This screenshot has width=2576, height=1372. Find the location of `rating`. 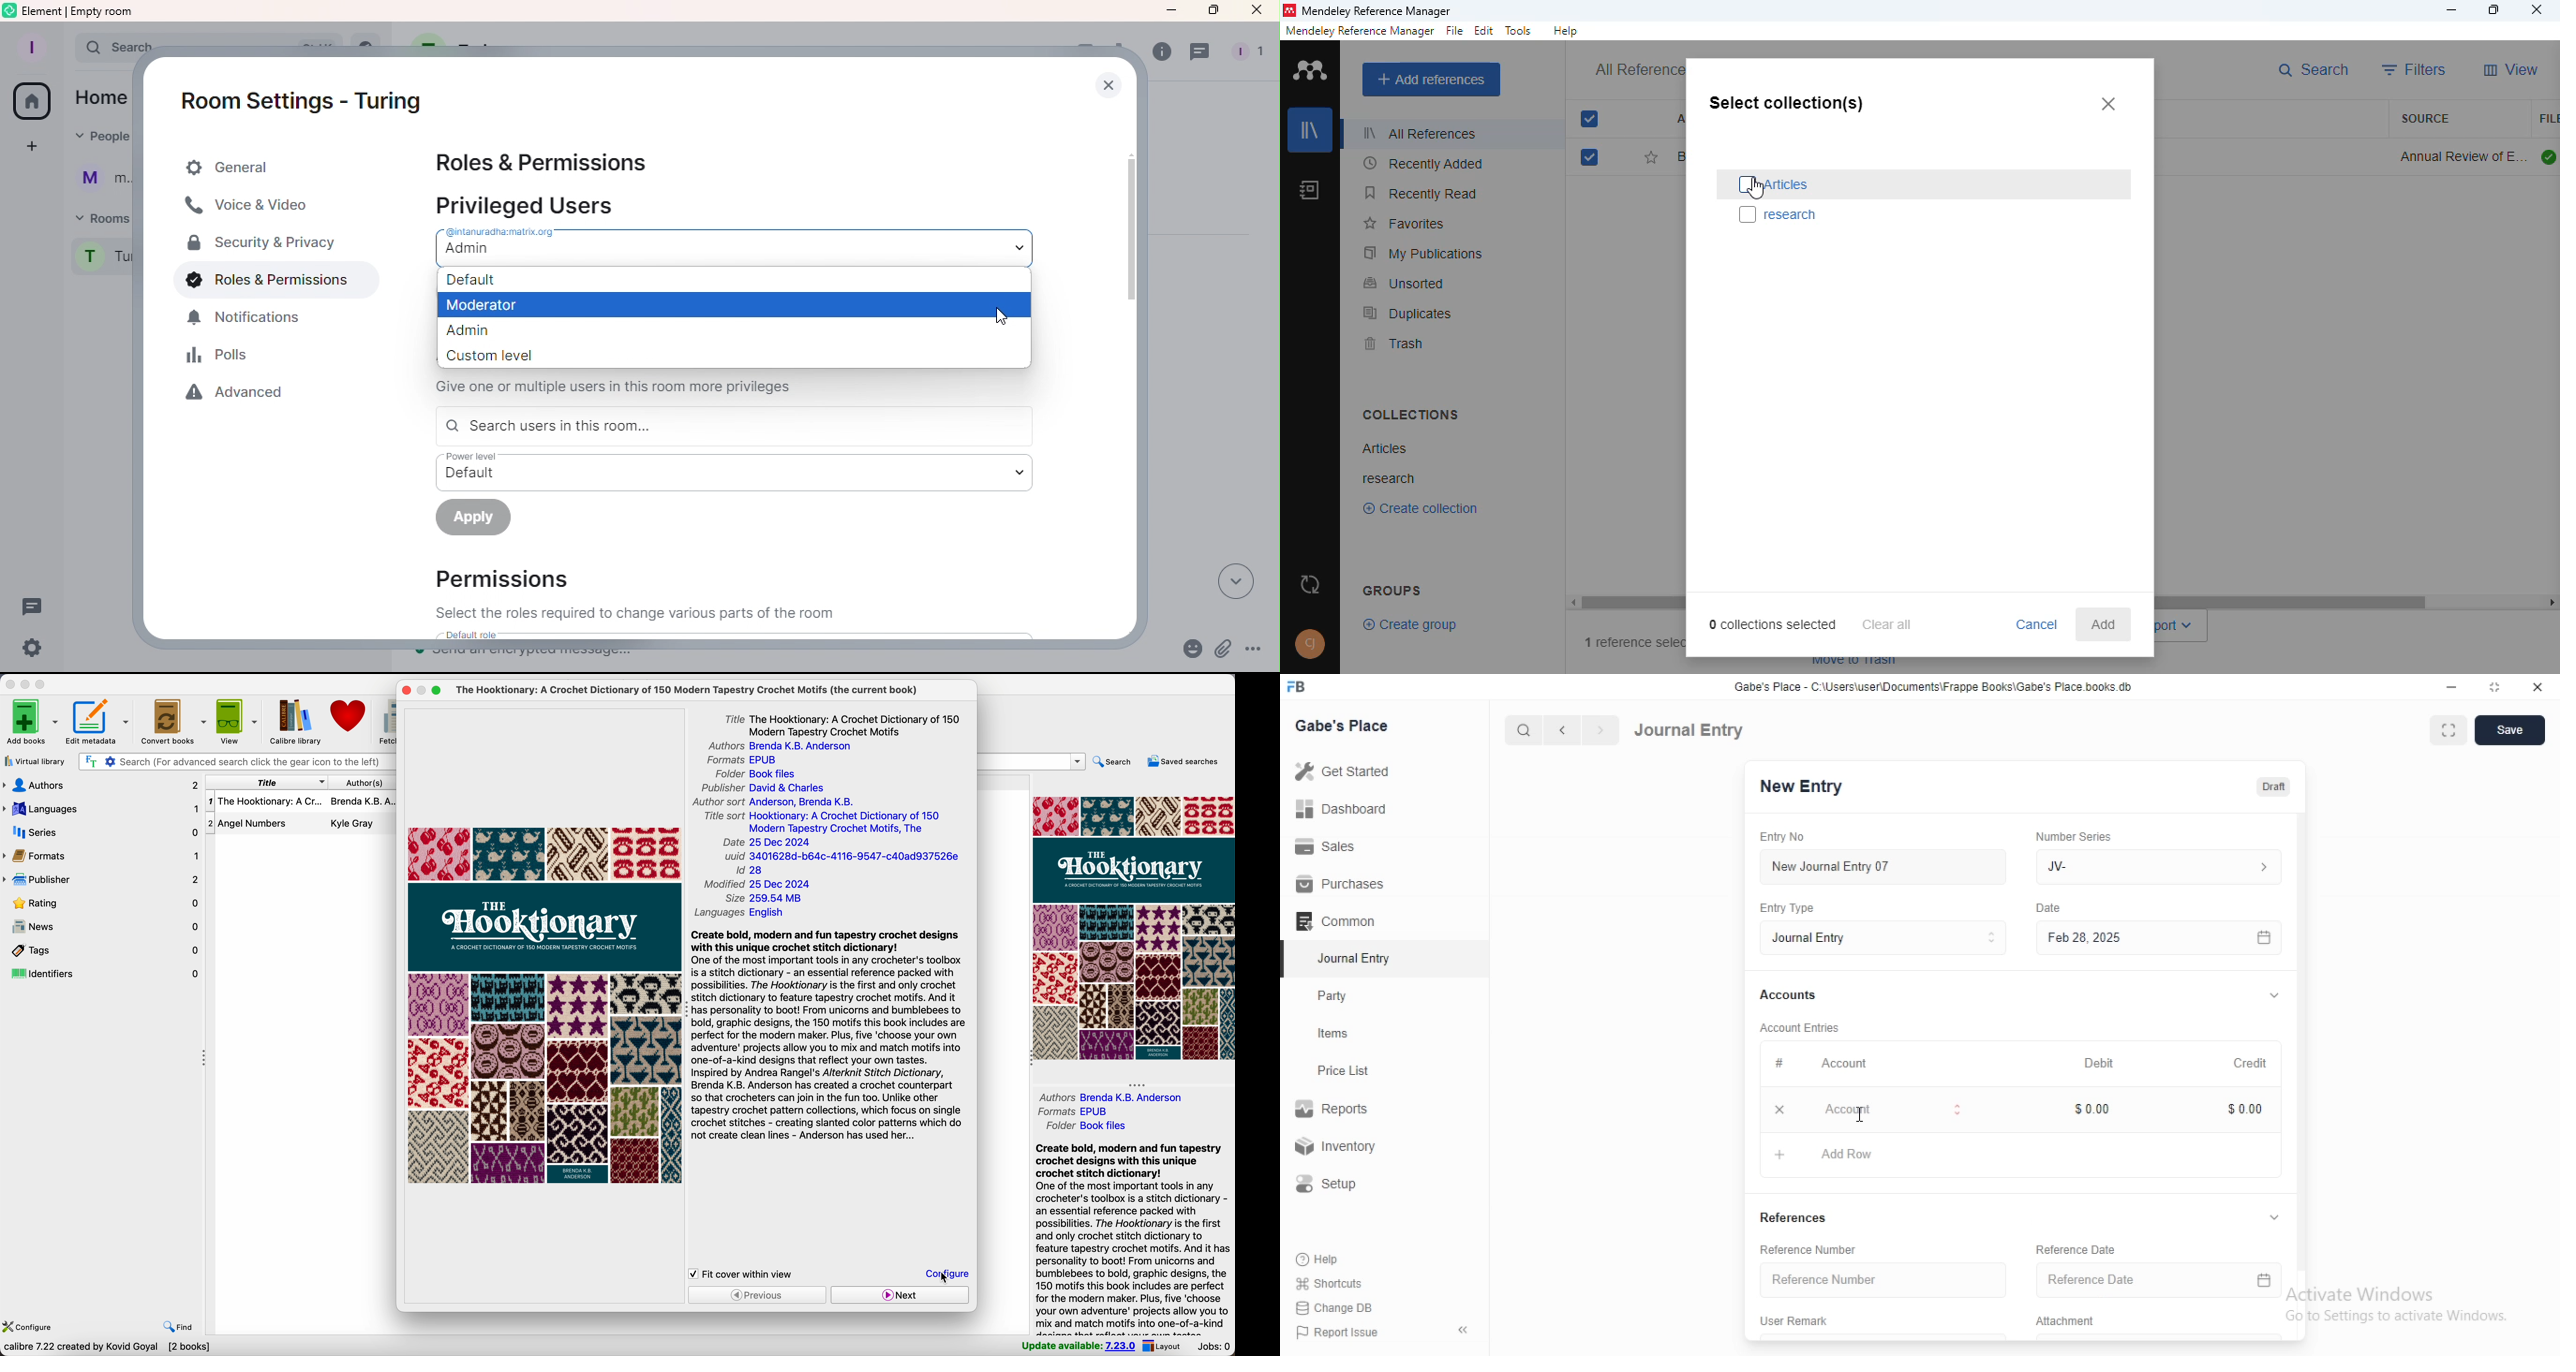

rating is located at coordinates (109, 904).